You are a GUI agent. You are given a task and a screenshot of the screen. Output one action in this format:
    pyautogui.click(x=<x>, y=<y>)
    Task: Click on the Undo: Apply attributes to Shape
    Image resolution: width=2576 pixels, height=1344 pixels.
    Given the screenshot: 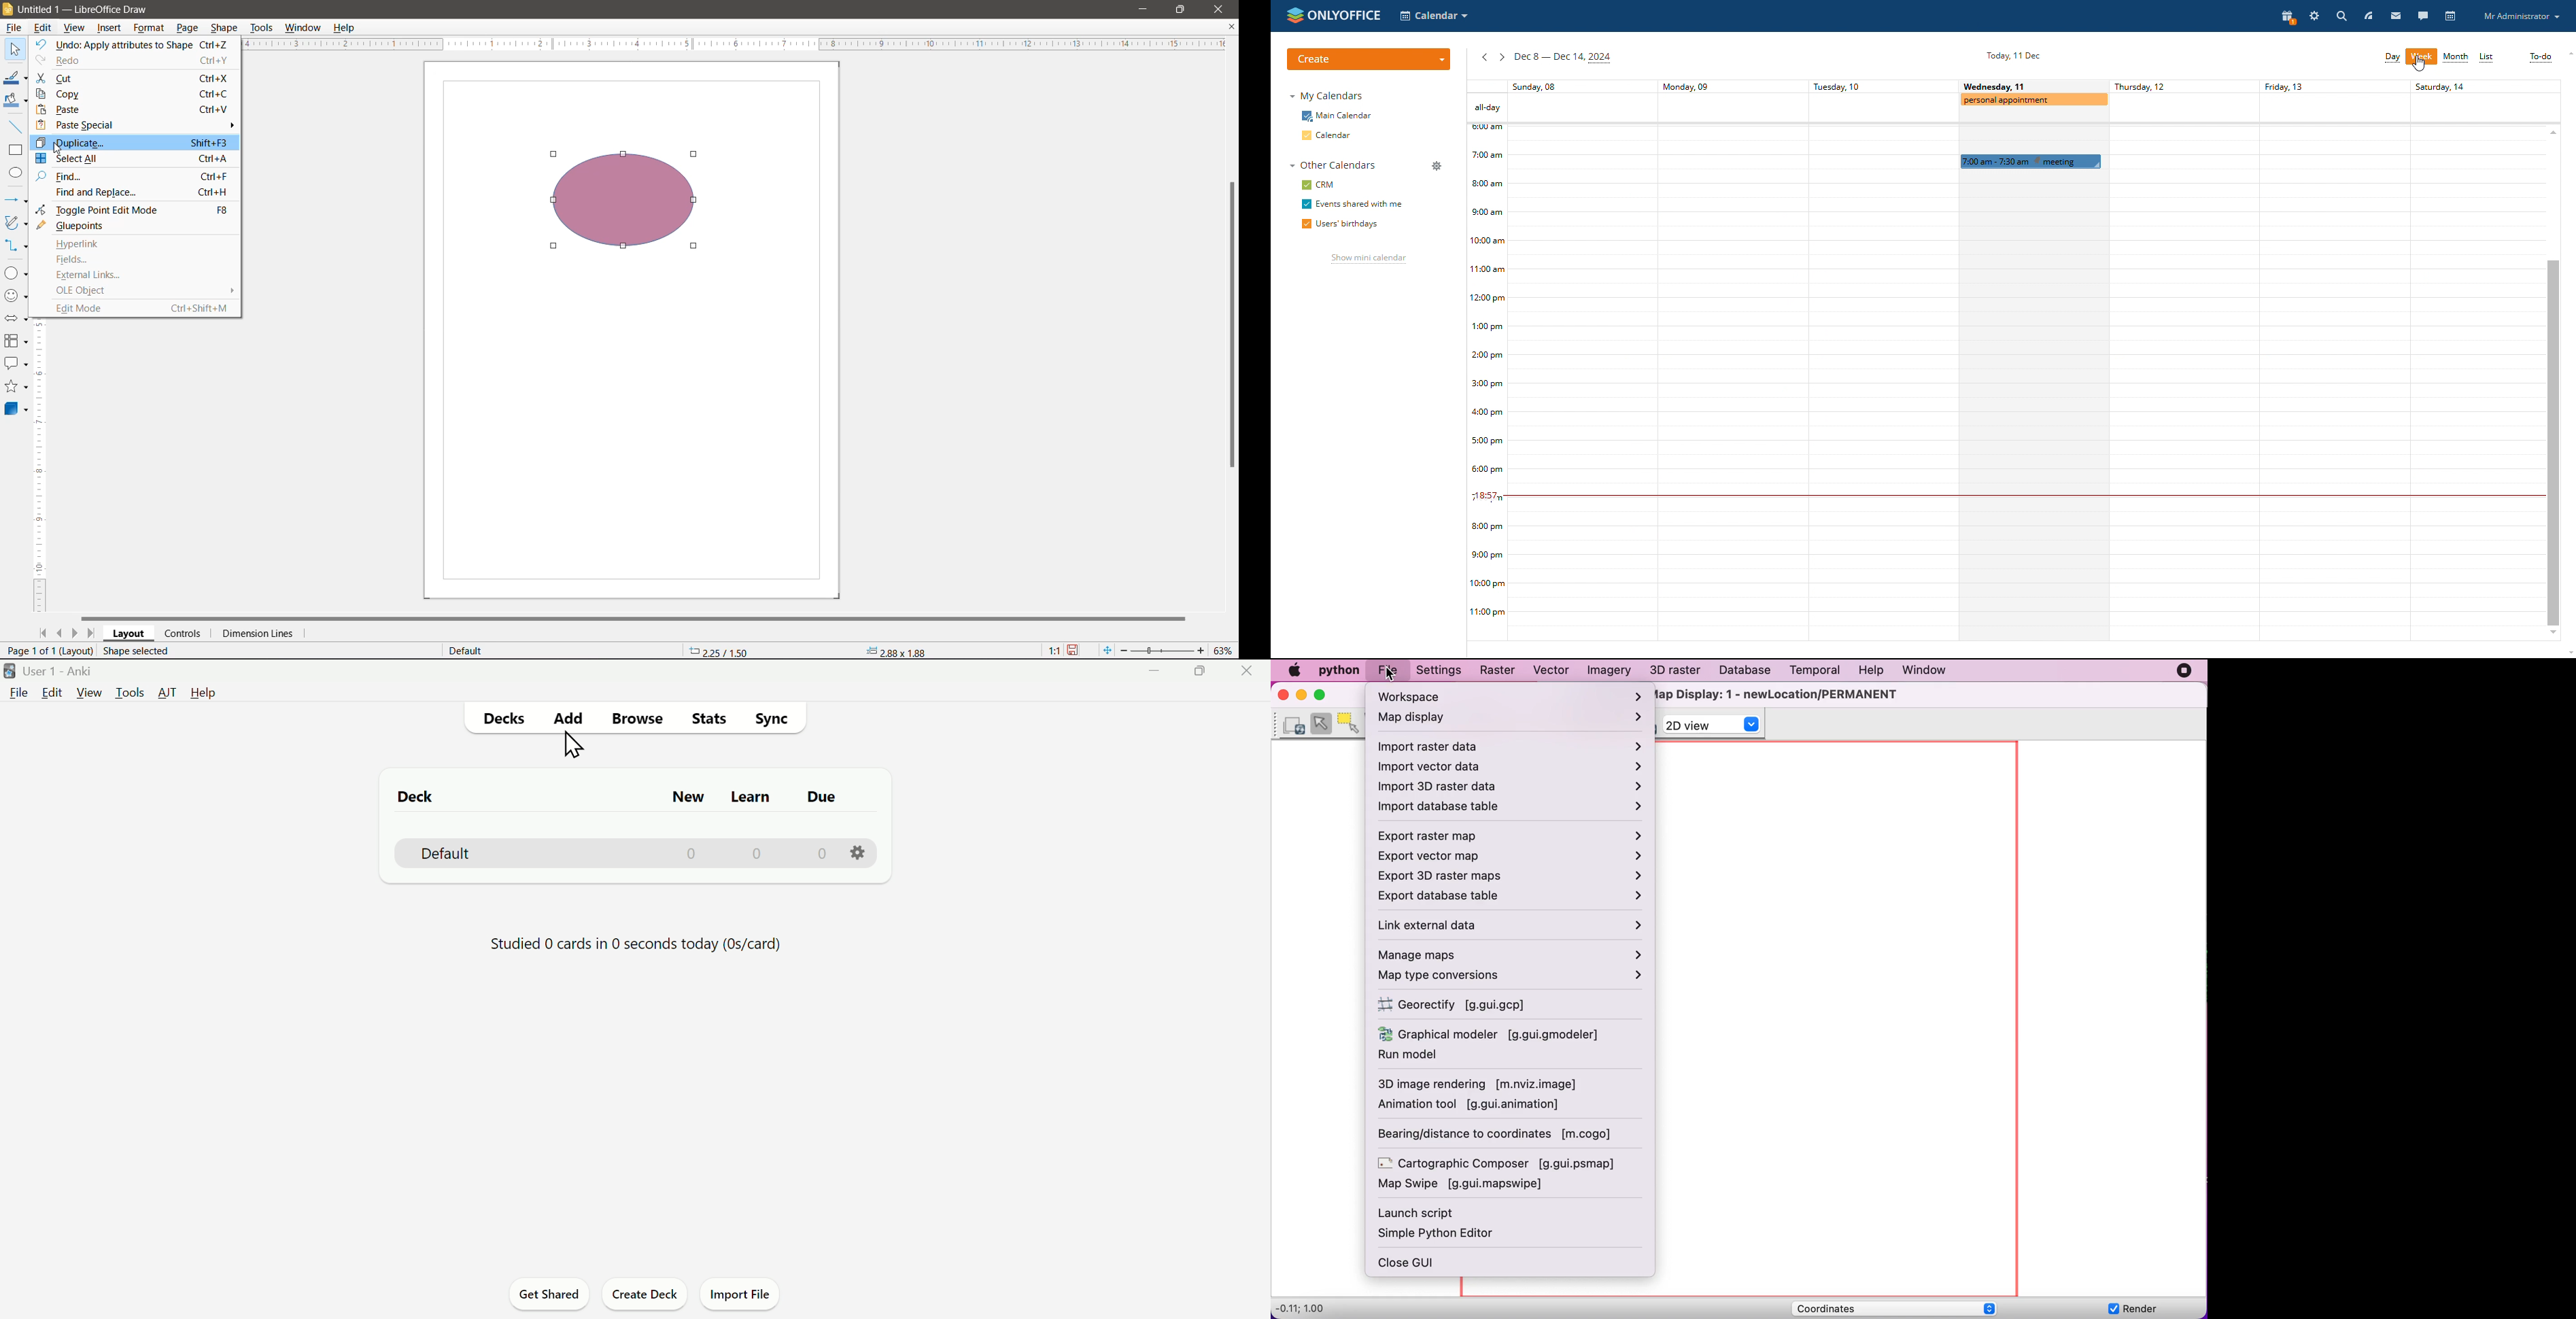 What is the action you would take?
    pyautogui.click(x=134, y=45)
    